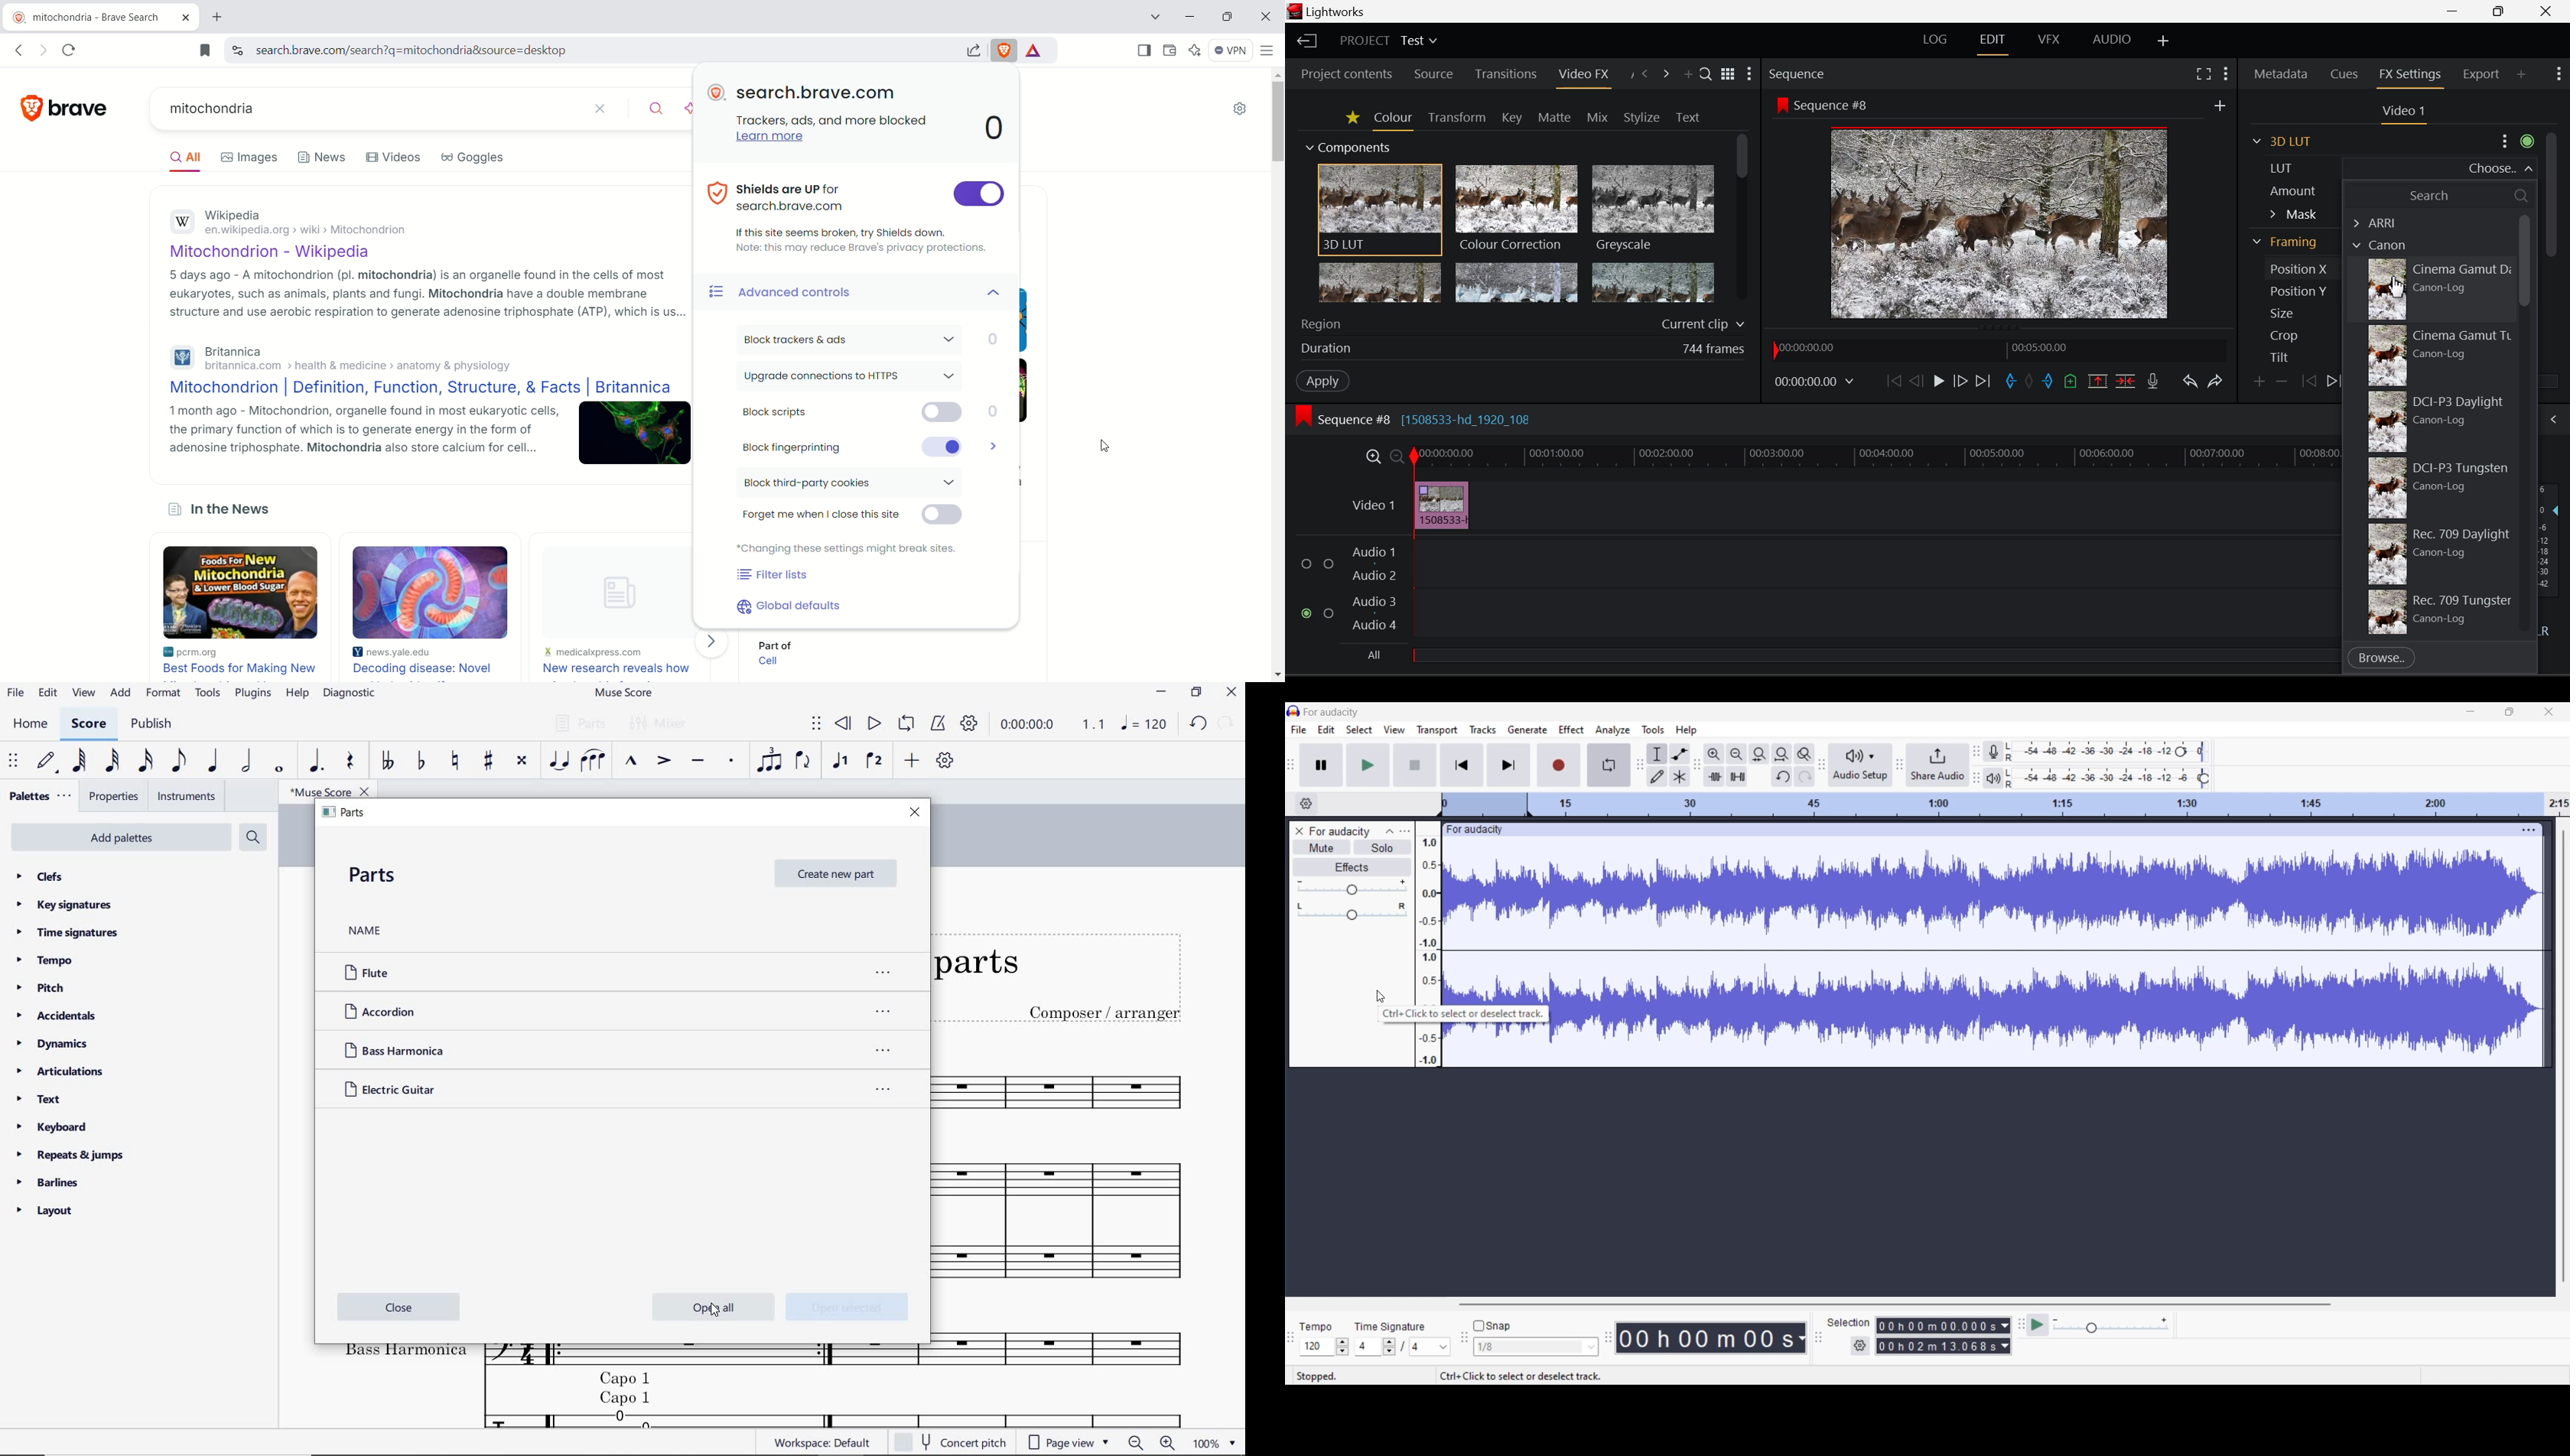  I want to click on Transport menu, so click(1437, 730).